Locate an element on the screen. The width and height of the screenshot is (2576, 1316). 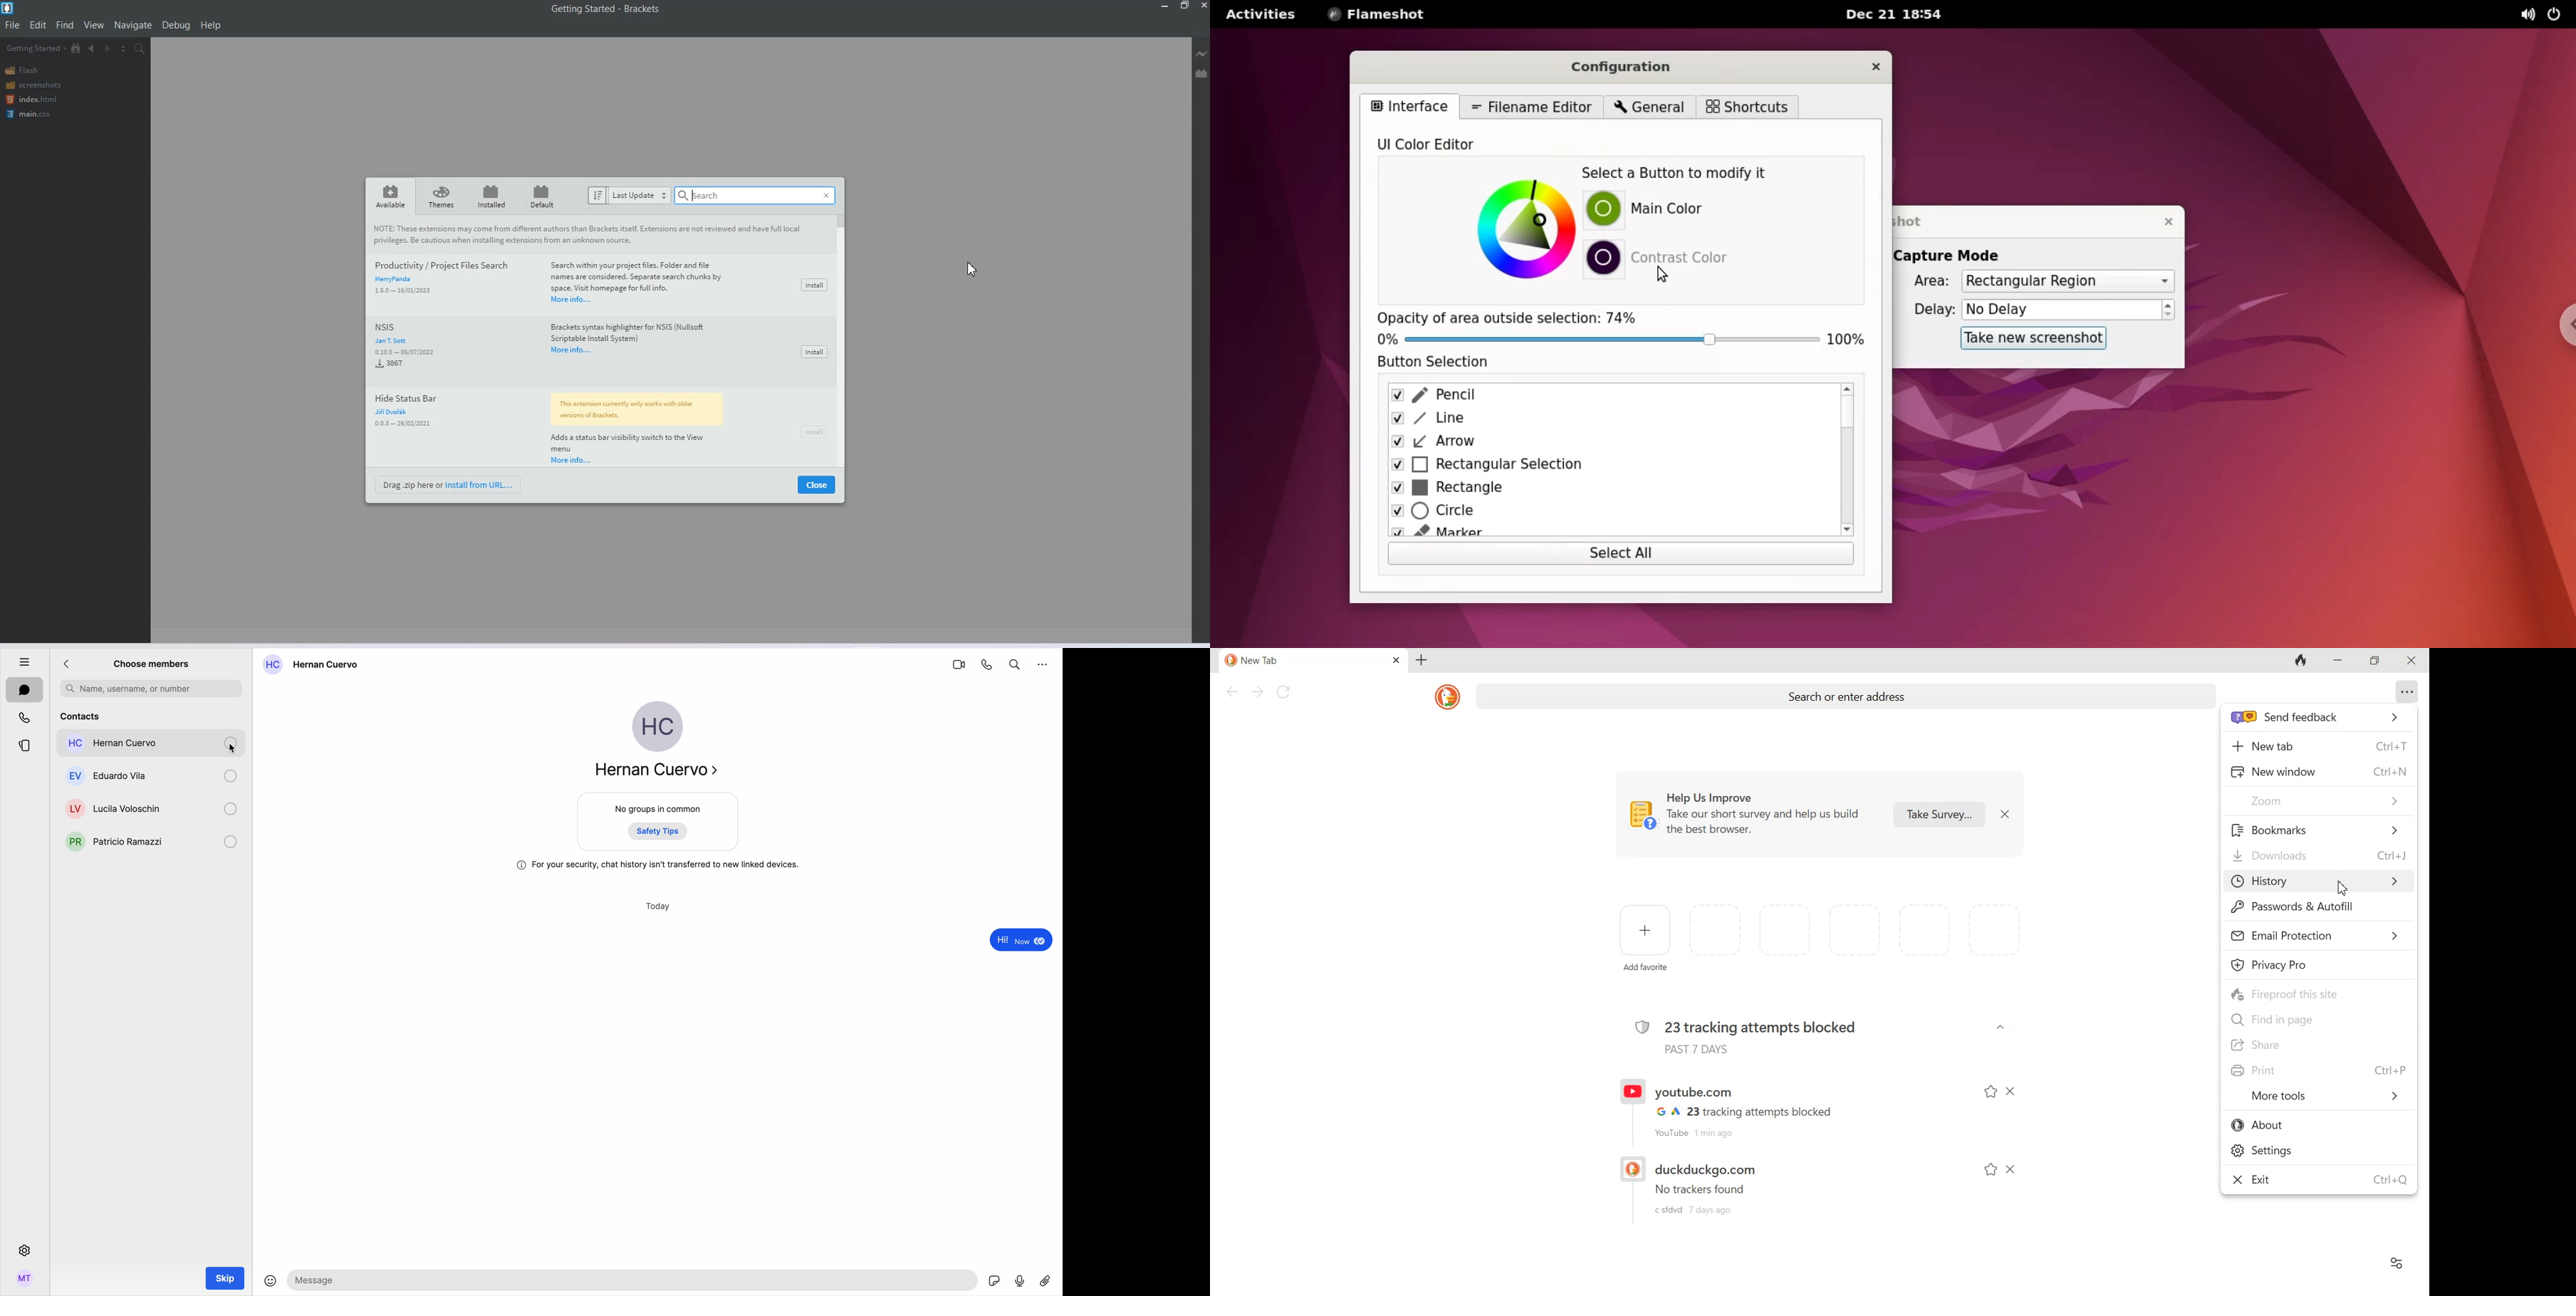
juri dvorak is located at coordinates (391, 414).